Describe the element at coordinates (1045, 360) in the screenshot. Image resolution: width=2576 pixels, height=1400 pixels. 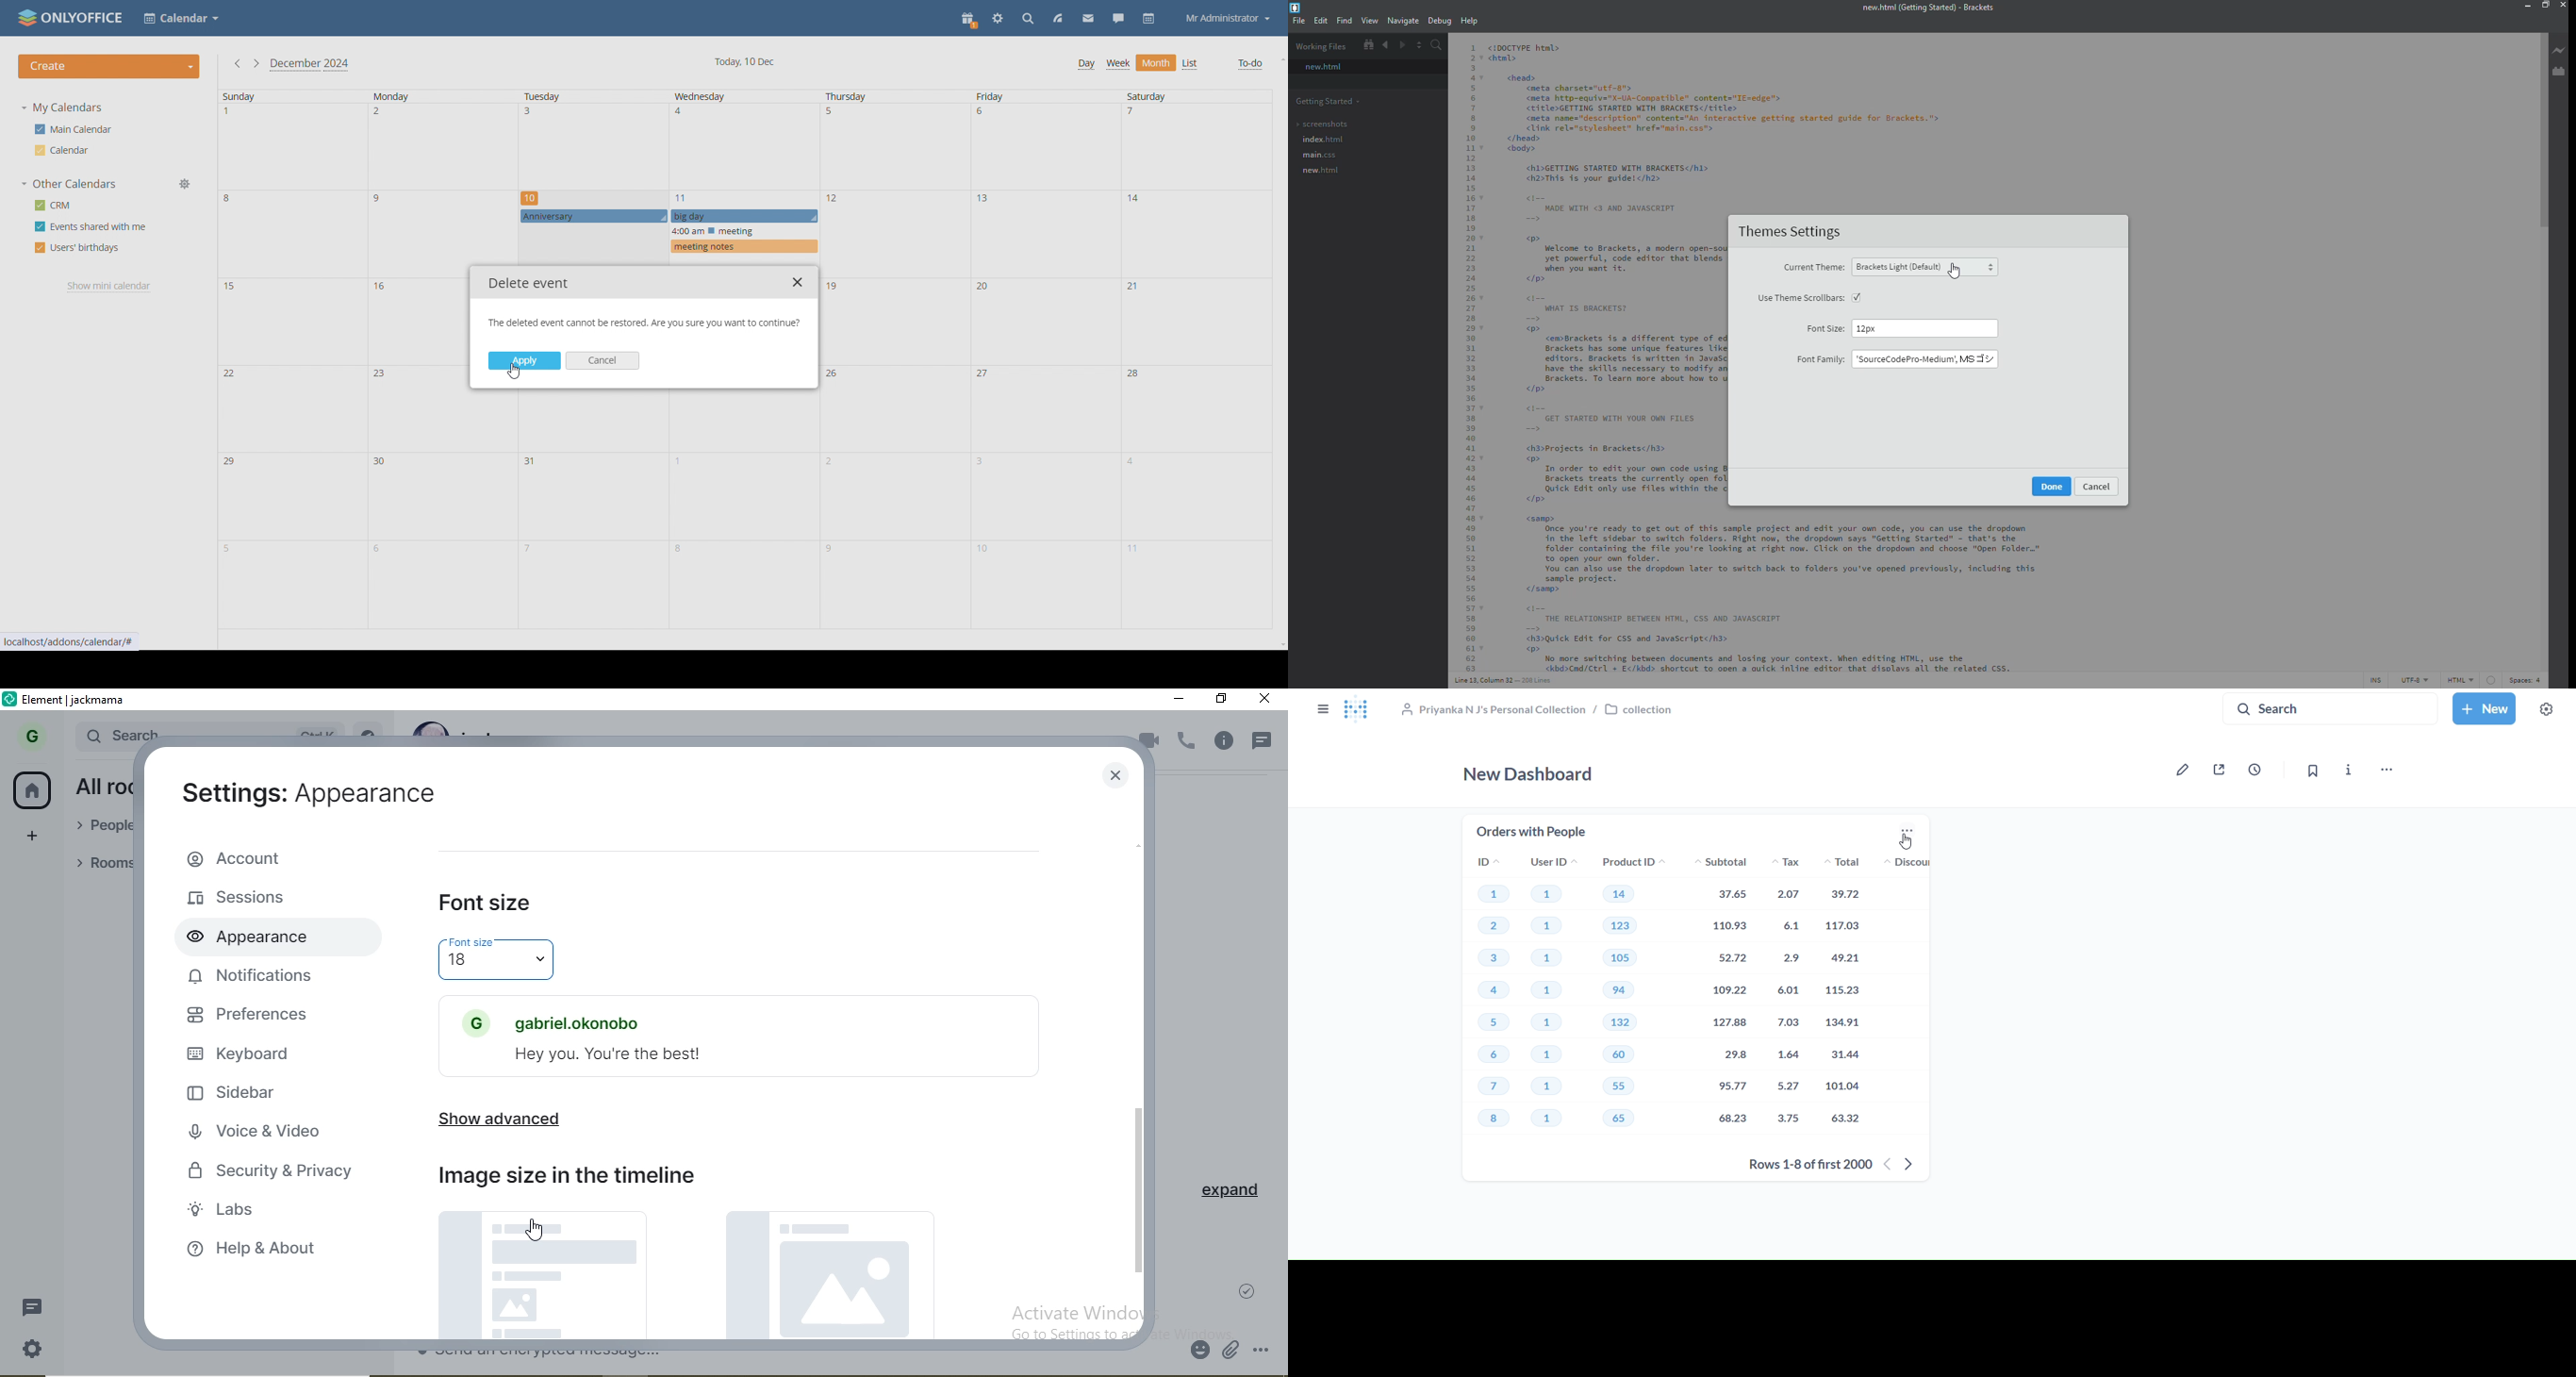
I see `friday` at that location.